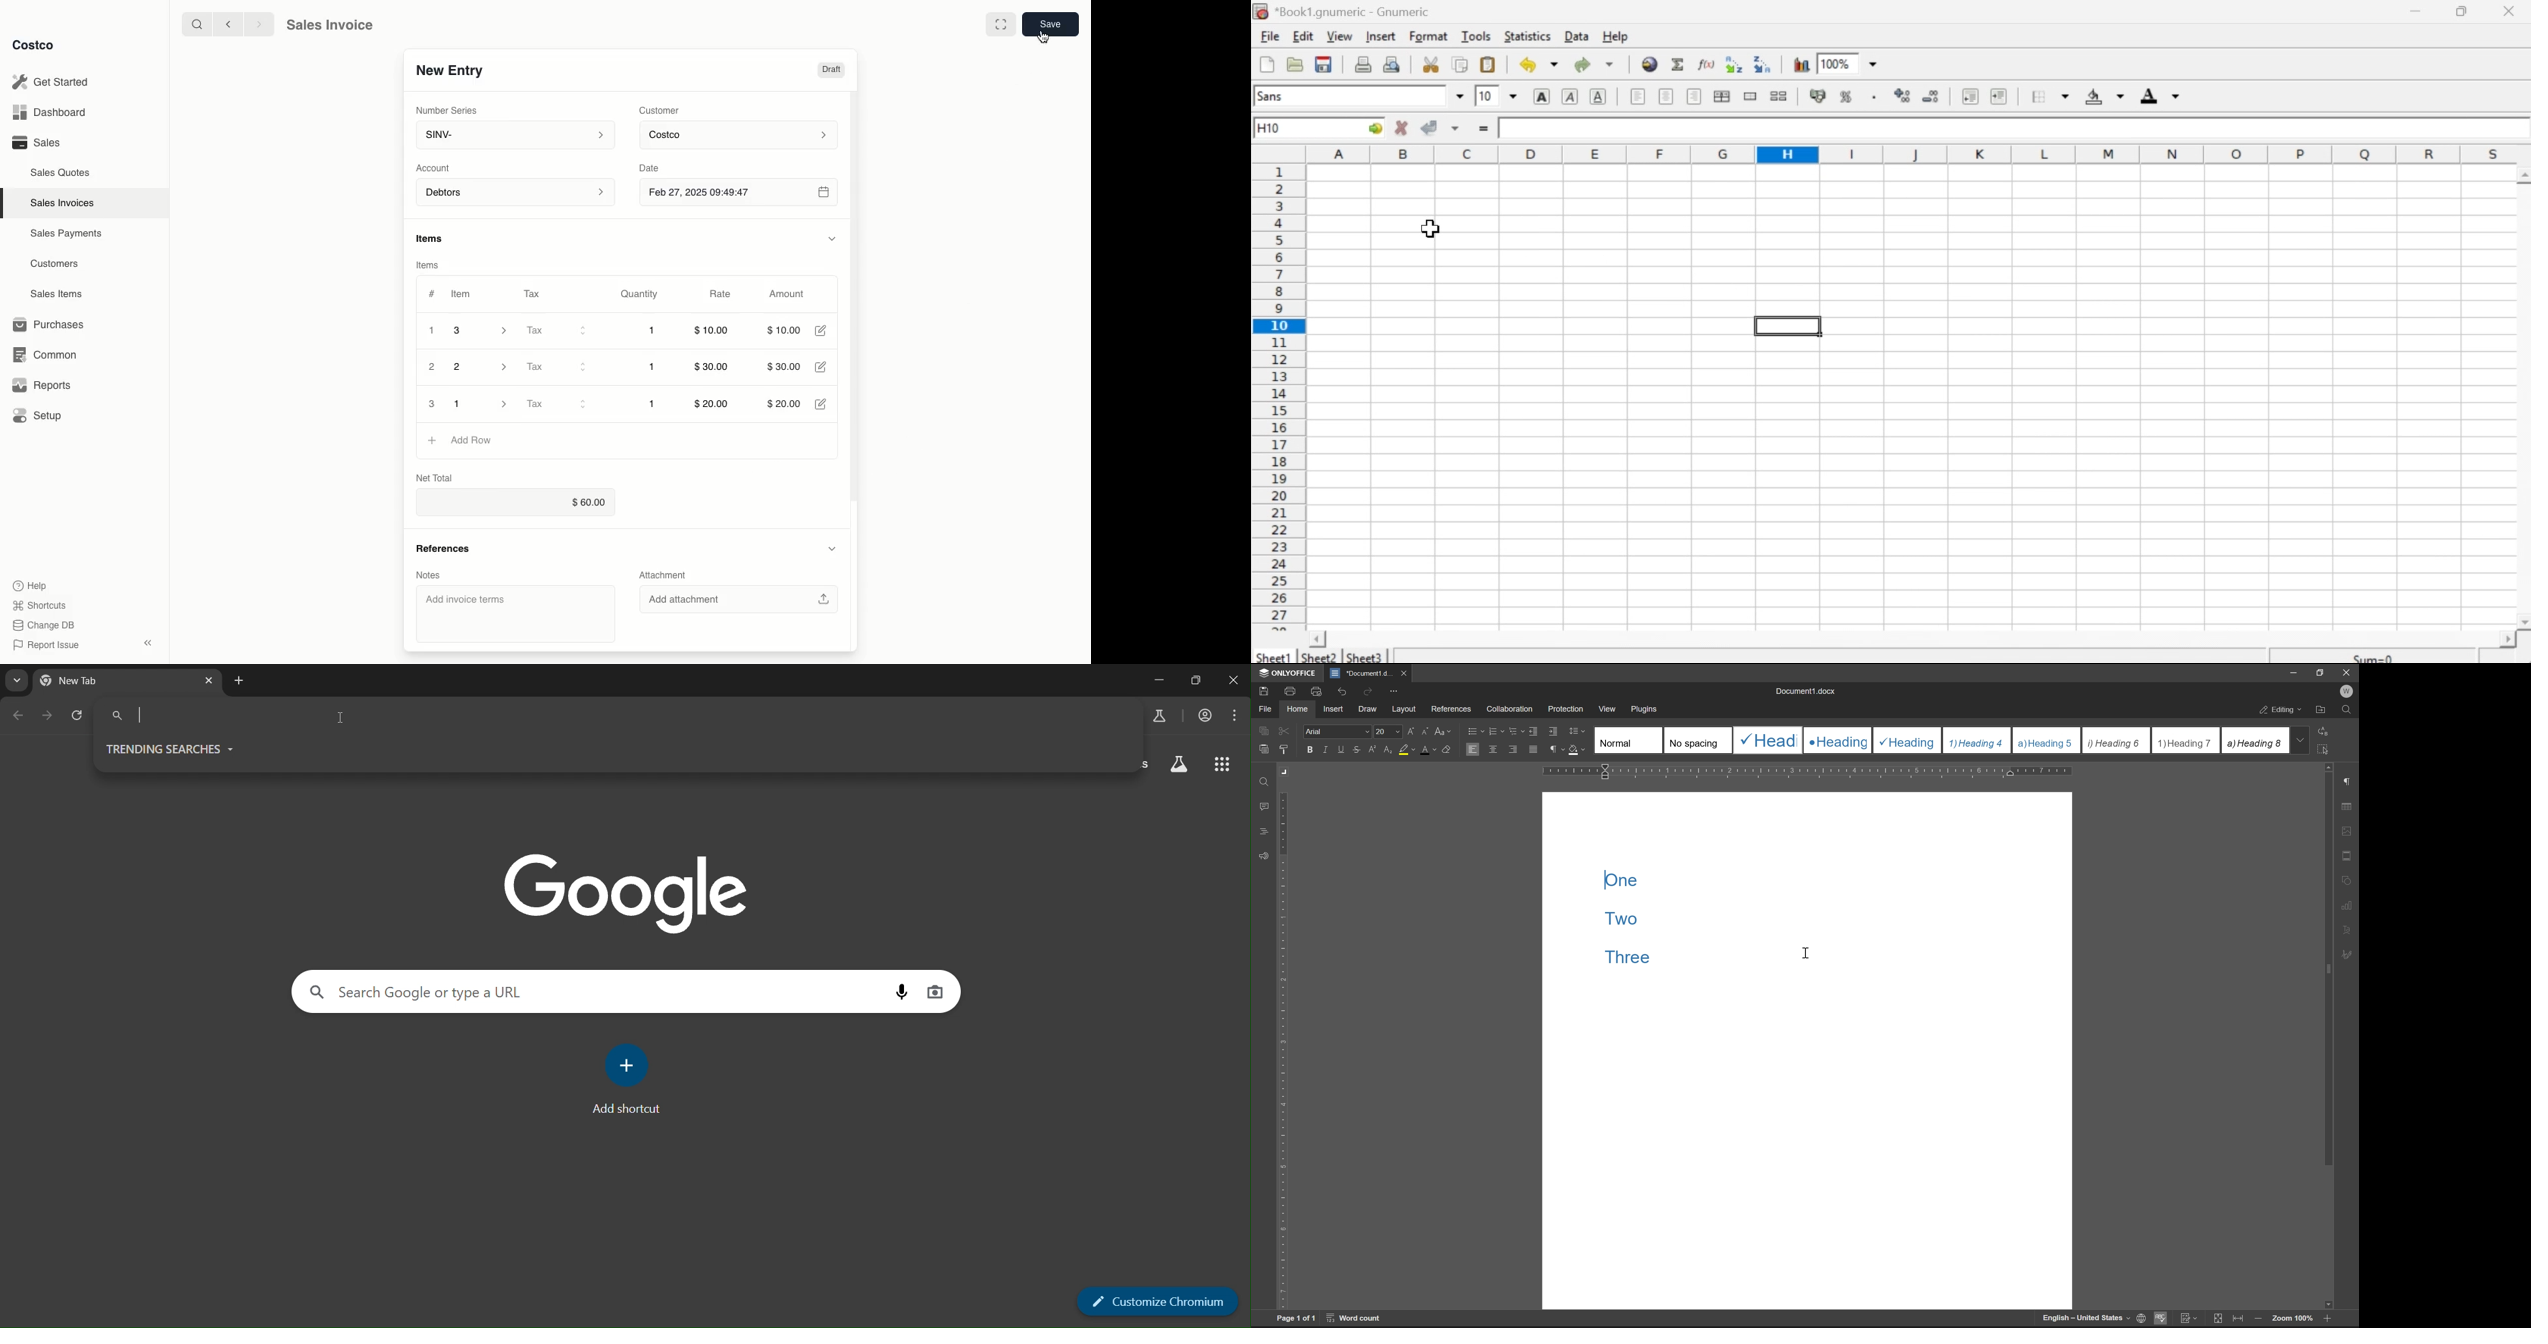 The height and width of the screenshot is (1344, 2548). I want to click on go back one page, so click(18, 716).